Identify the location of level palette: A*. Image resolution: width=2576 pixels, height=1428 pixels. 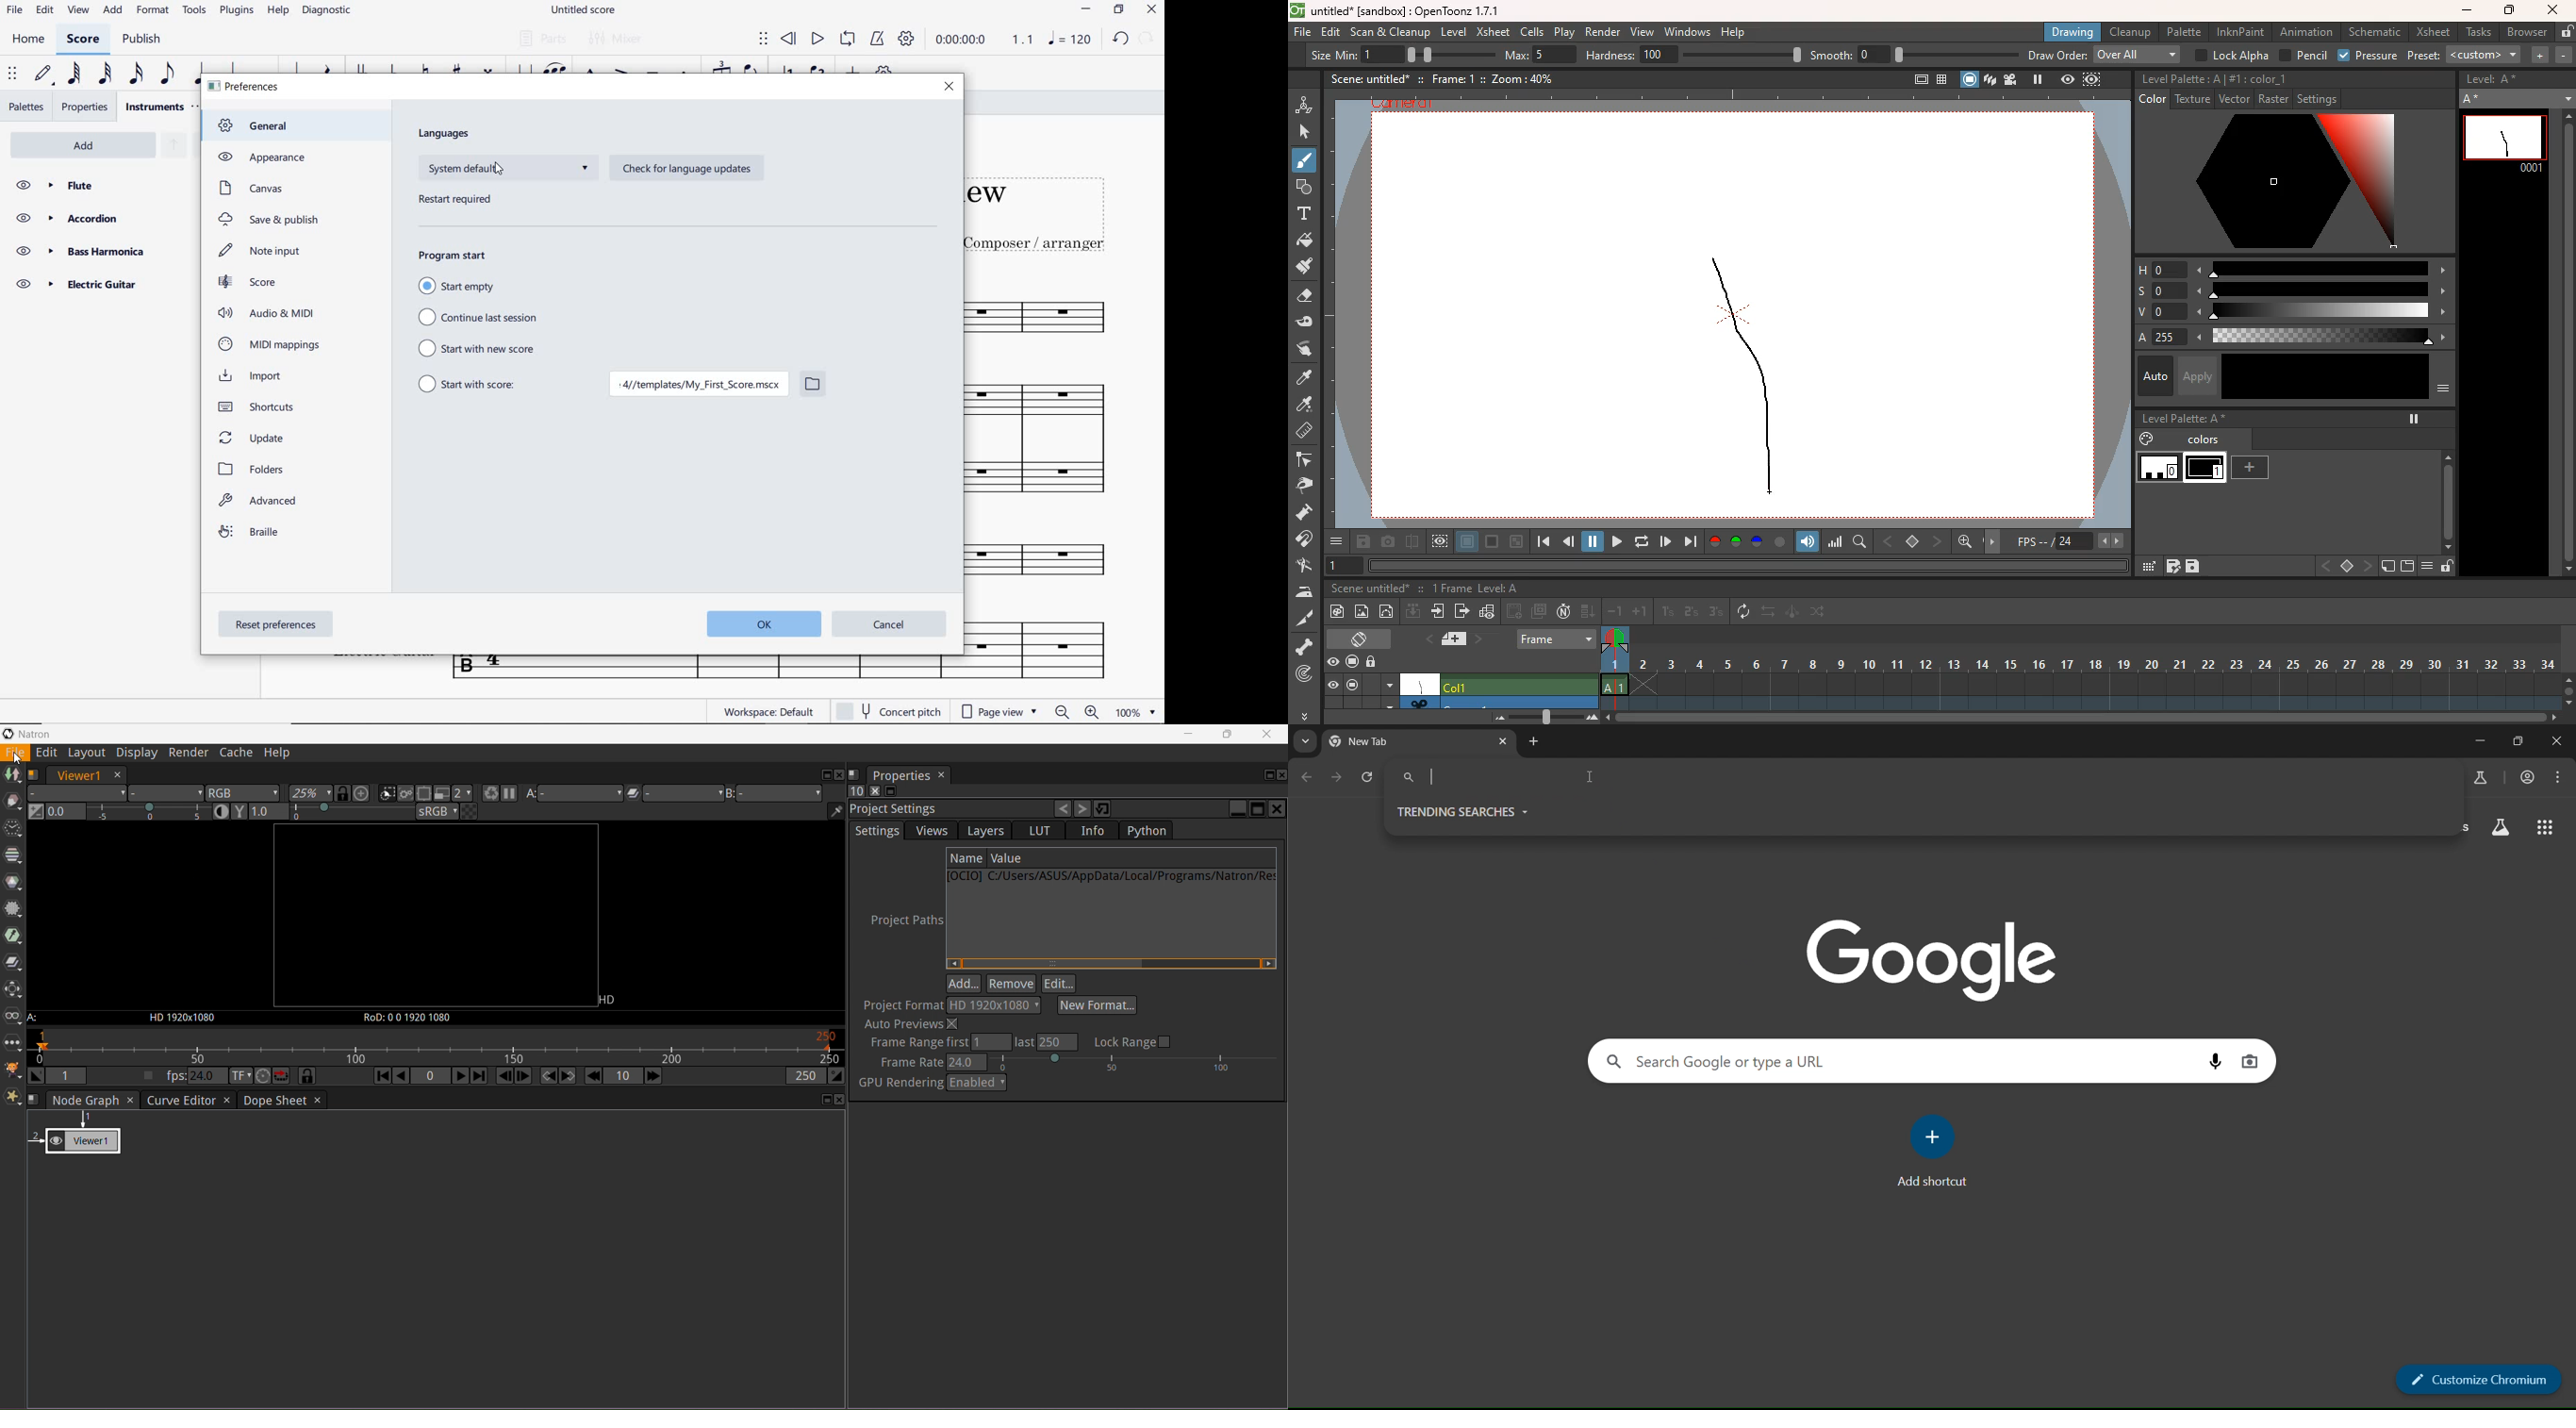
(2184, 420).